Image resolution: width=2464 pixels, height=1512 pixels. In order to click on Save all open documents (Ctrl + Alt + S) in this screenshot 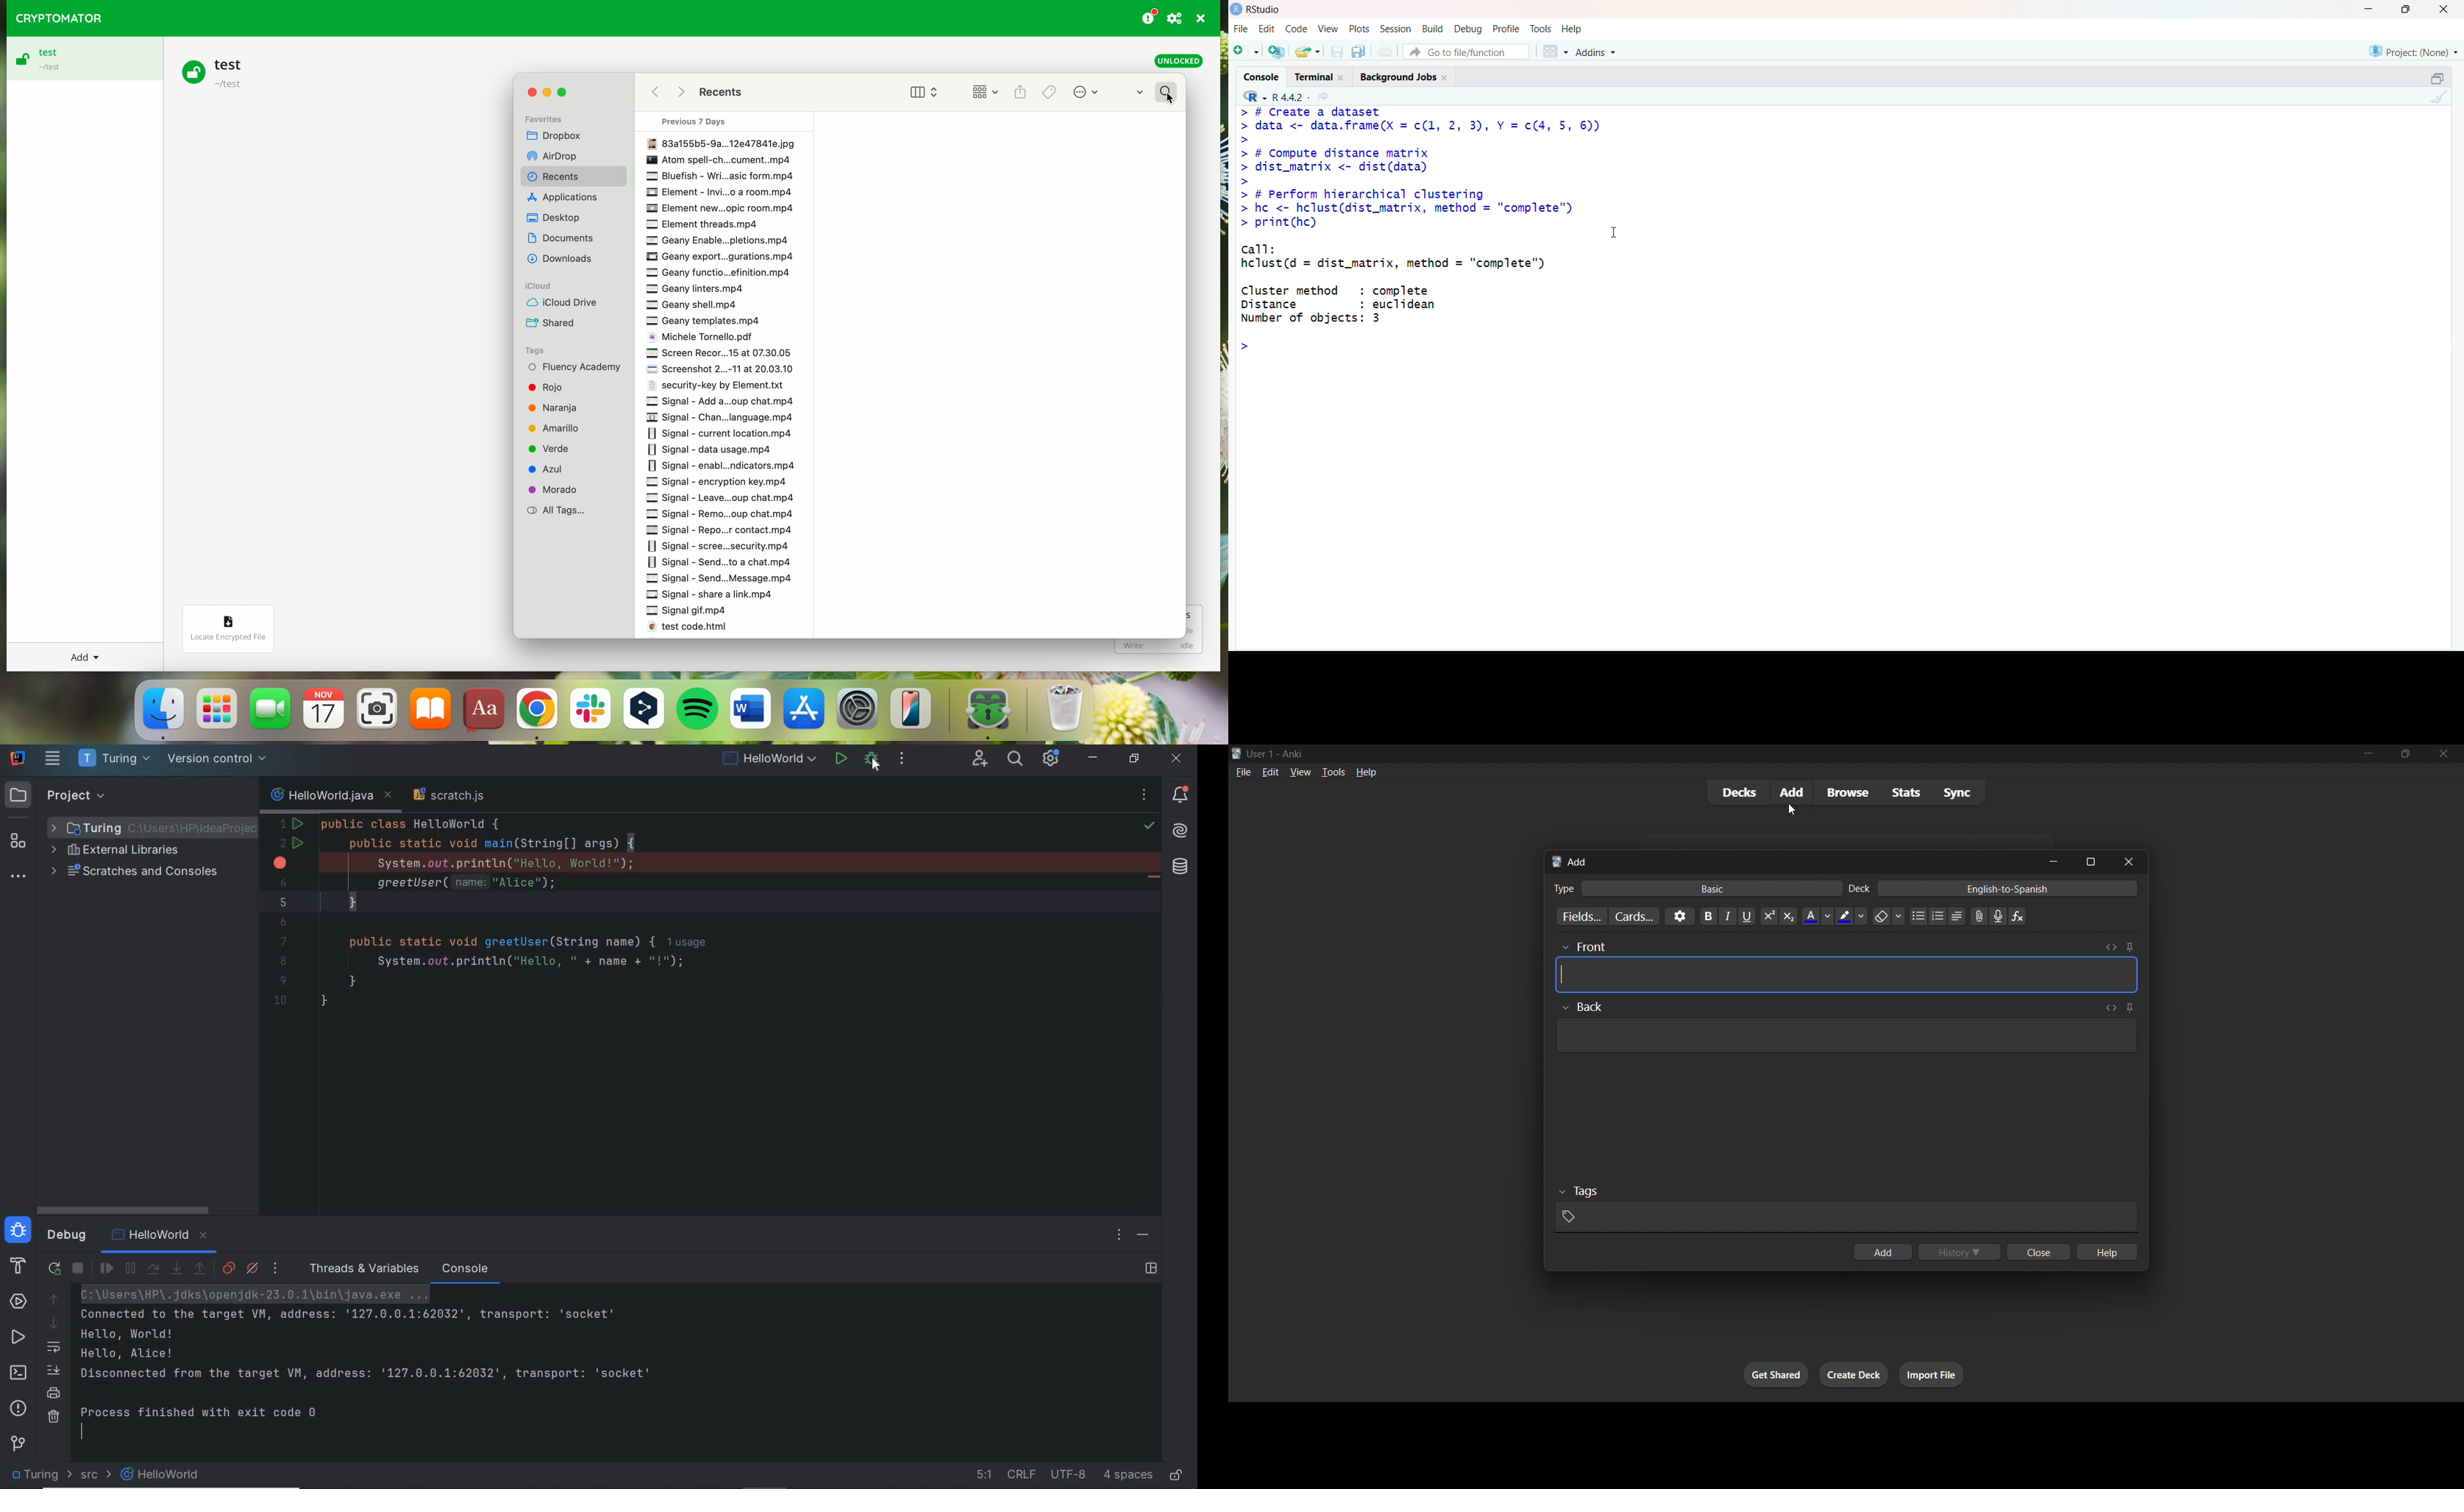, I will do `click(1389, 49)`.